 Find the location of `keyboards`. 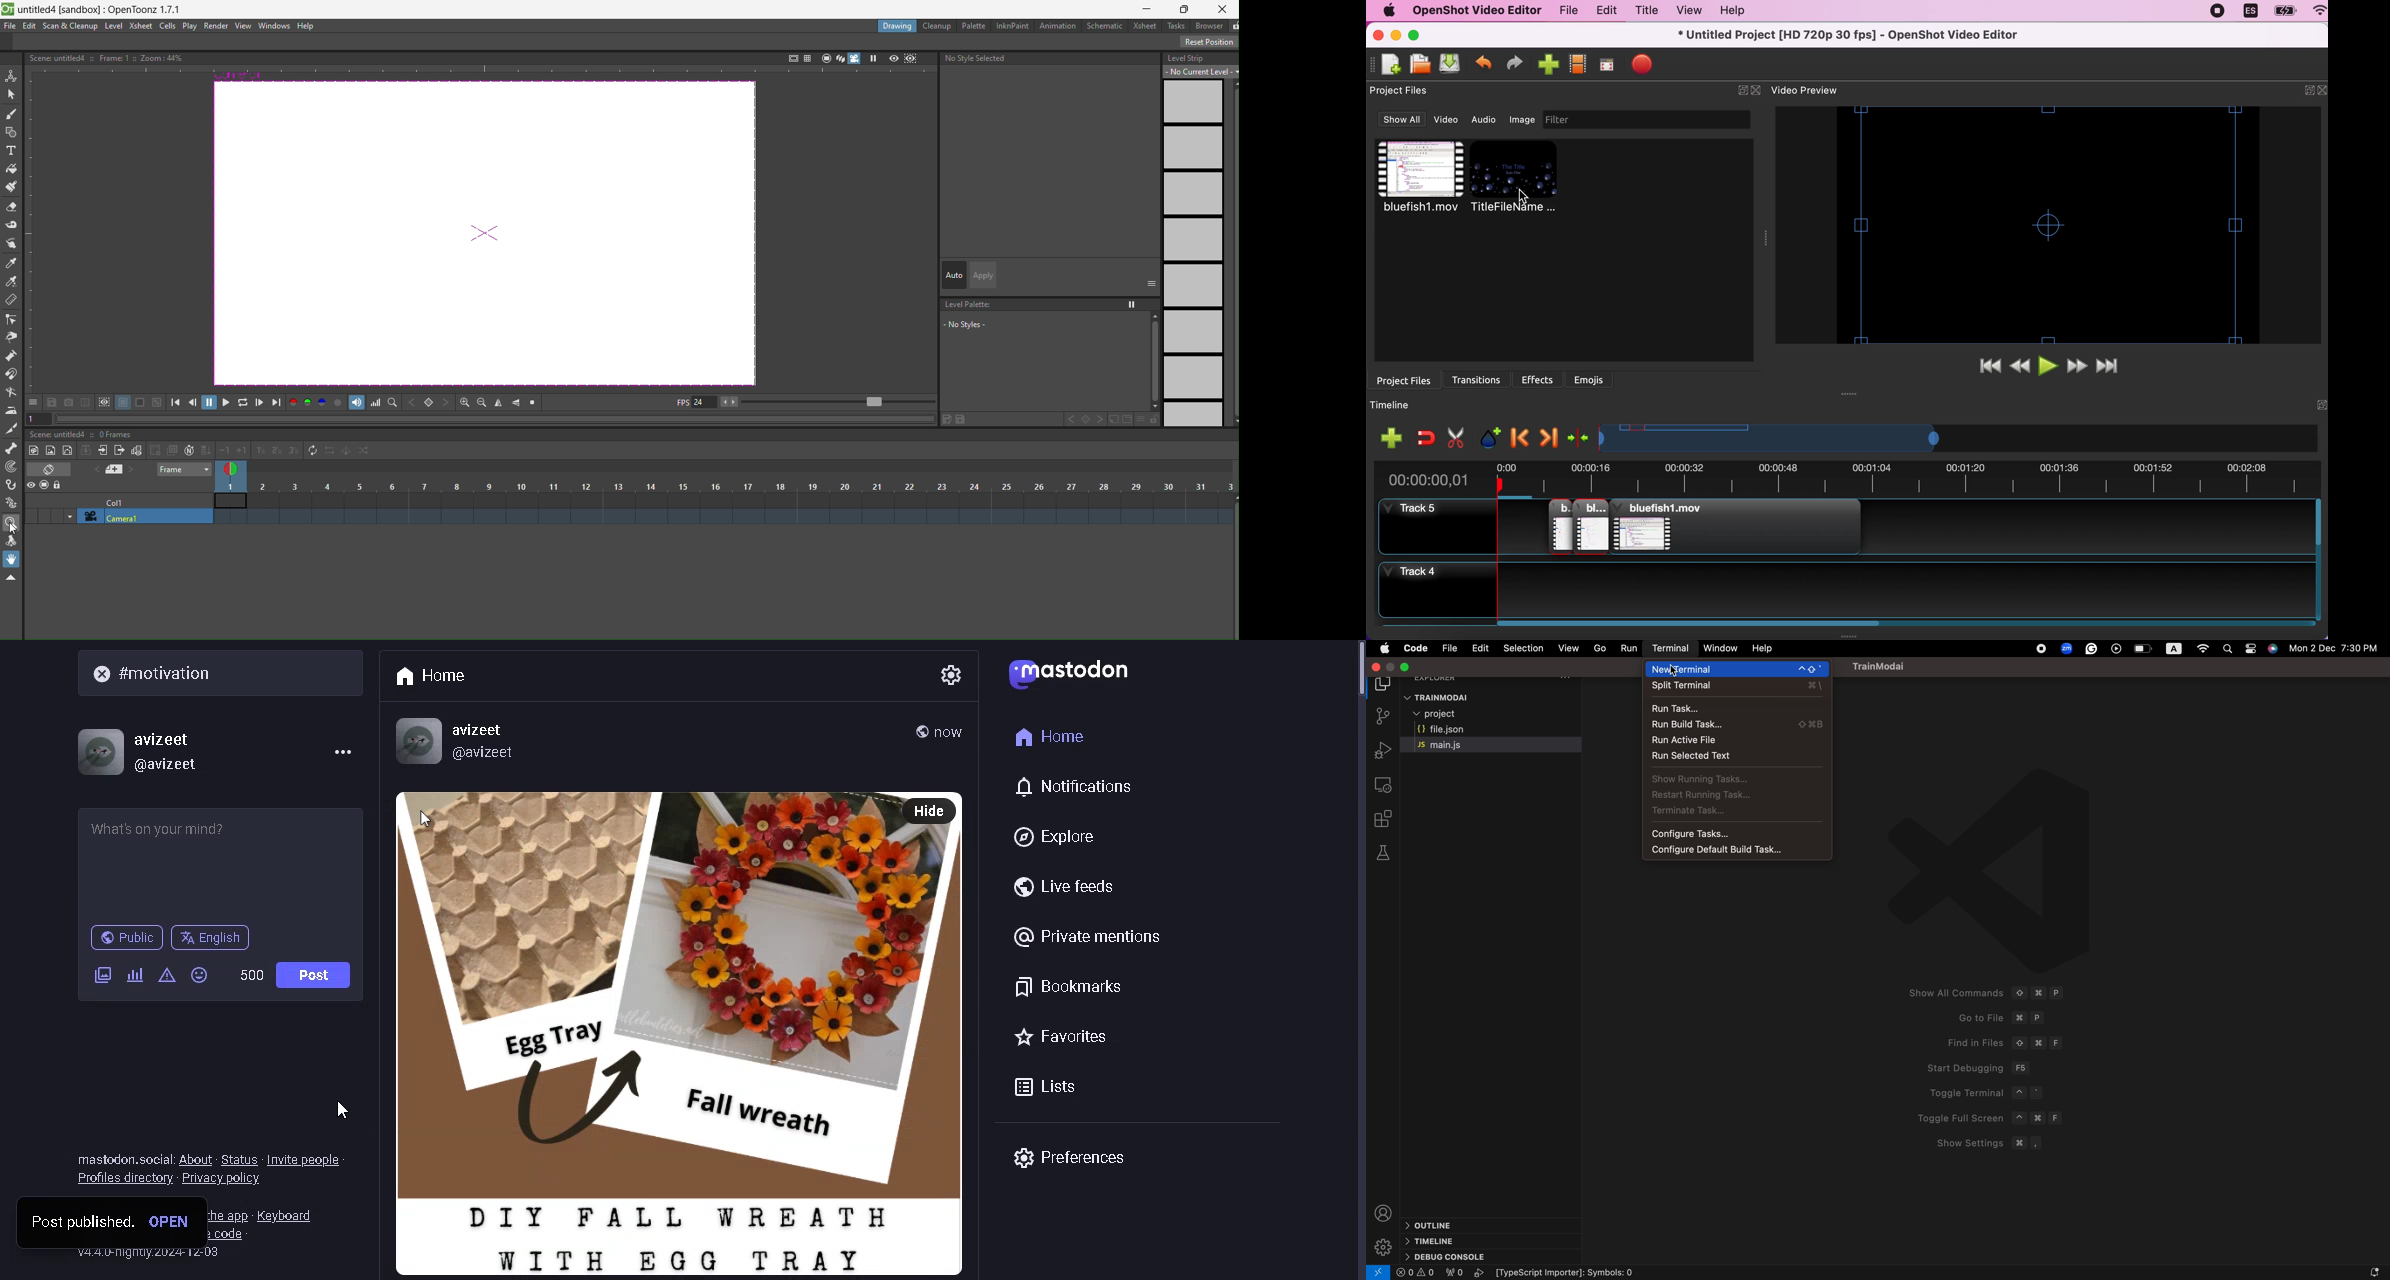

keyboards is located at coordinates (291, 1213).